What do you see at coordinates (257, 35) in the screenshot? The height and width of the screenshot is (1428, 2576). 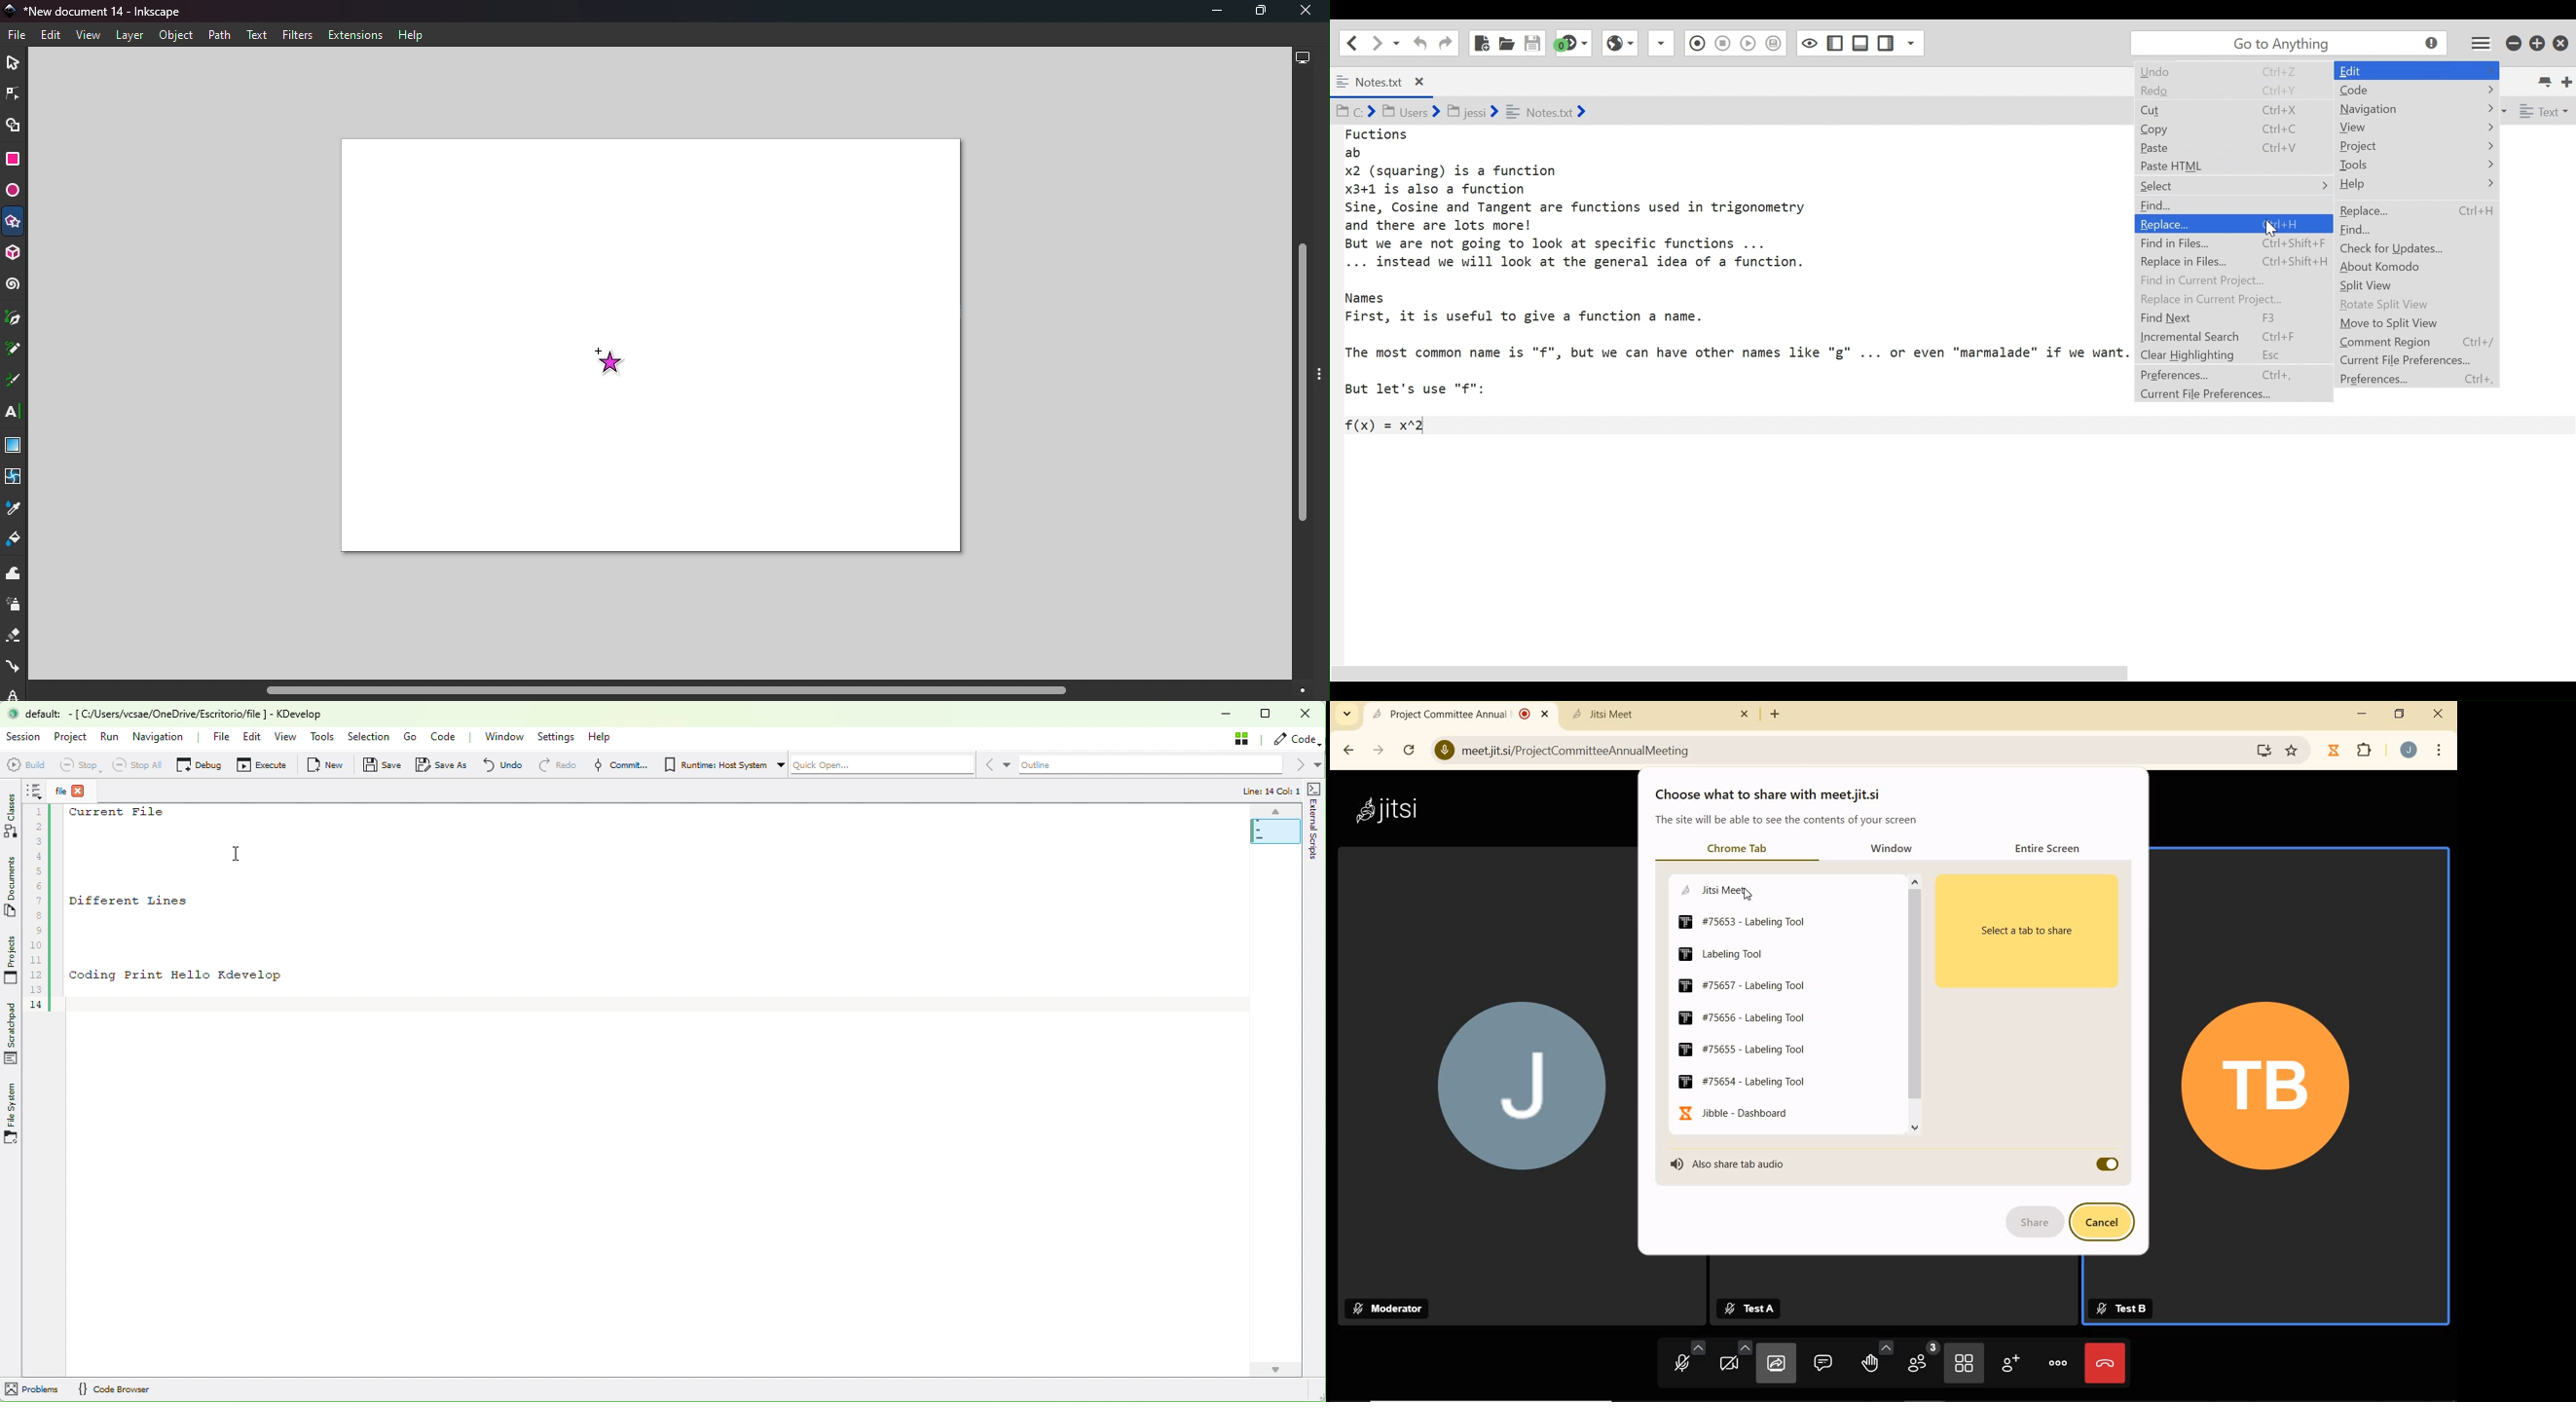 I see `Text` at bounding box center [257, 35].